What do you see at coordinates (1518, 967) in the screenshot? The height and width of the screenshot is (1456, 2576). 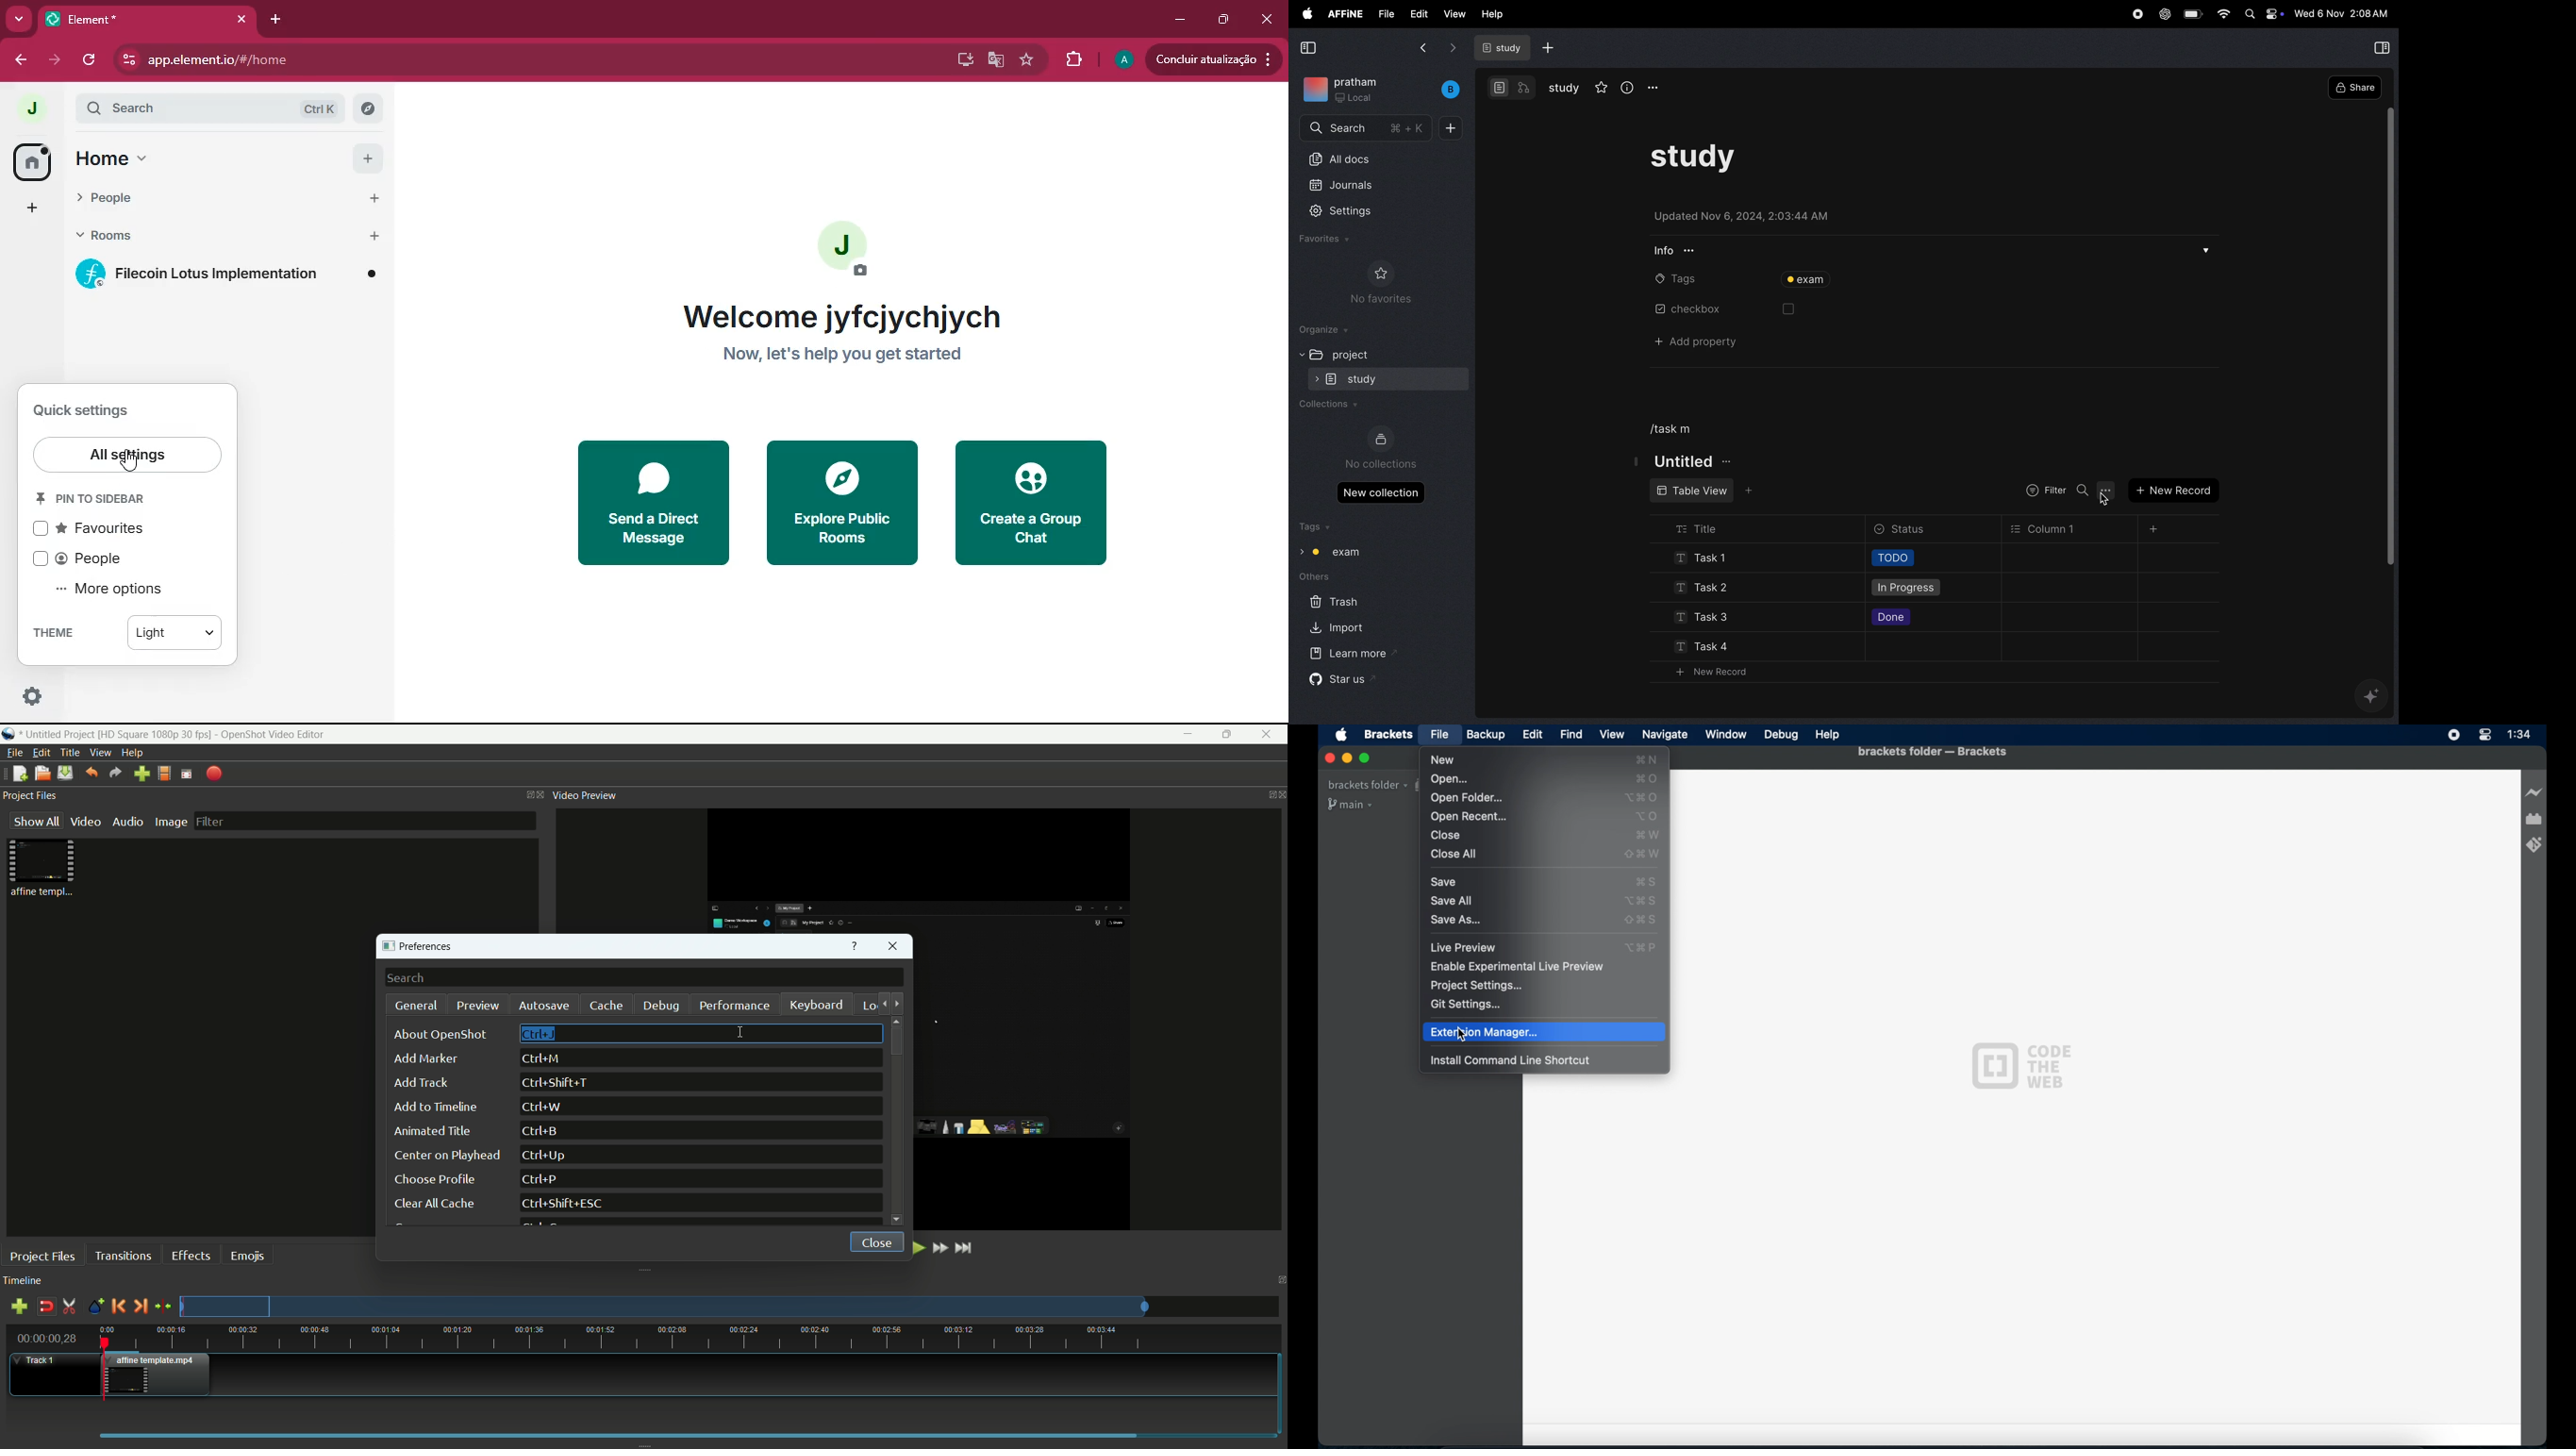 I see `enable experimental  live preview` at bounding box center [1518, 967].